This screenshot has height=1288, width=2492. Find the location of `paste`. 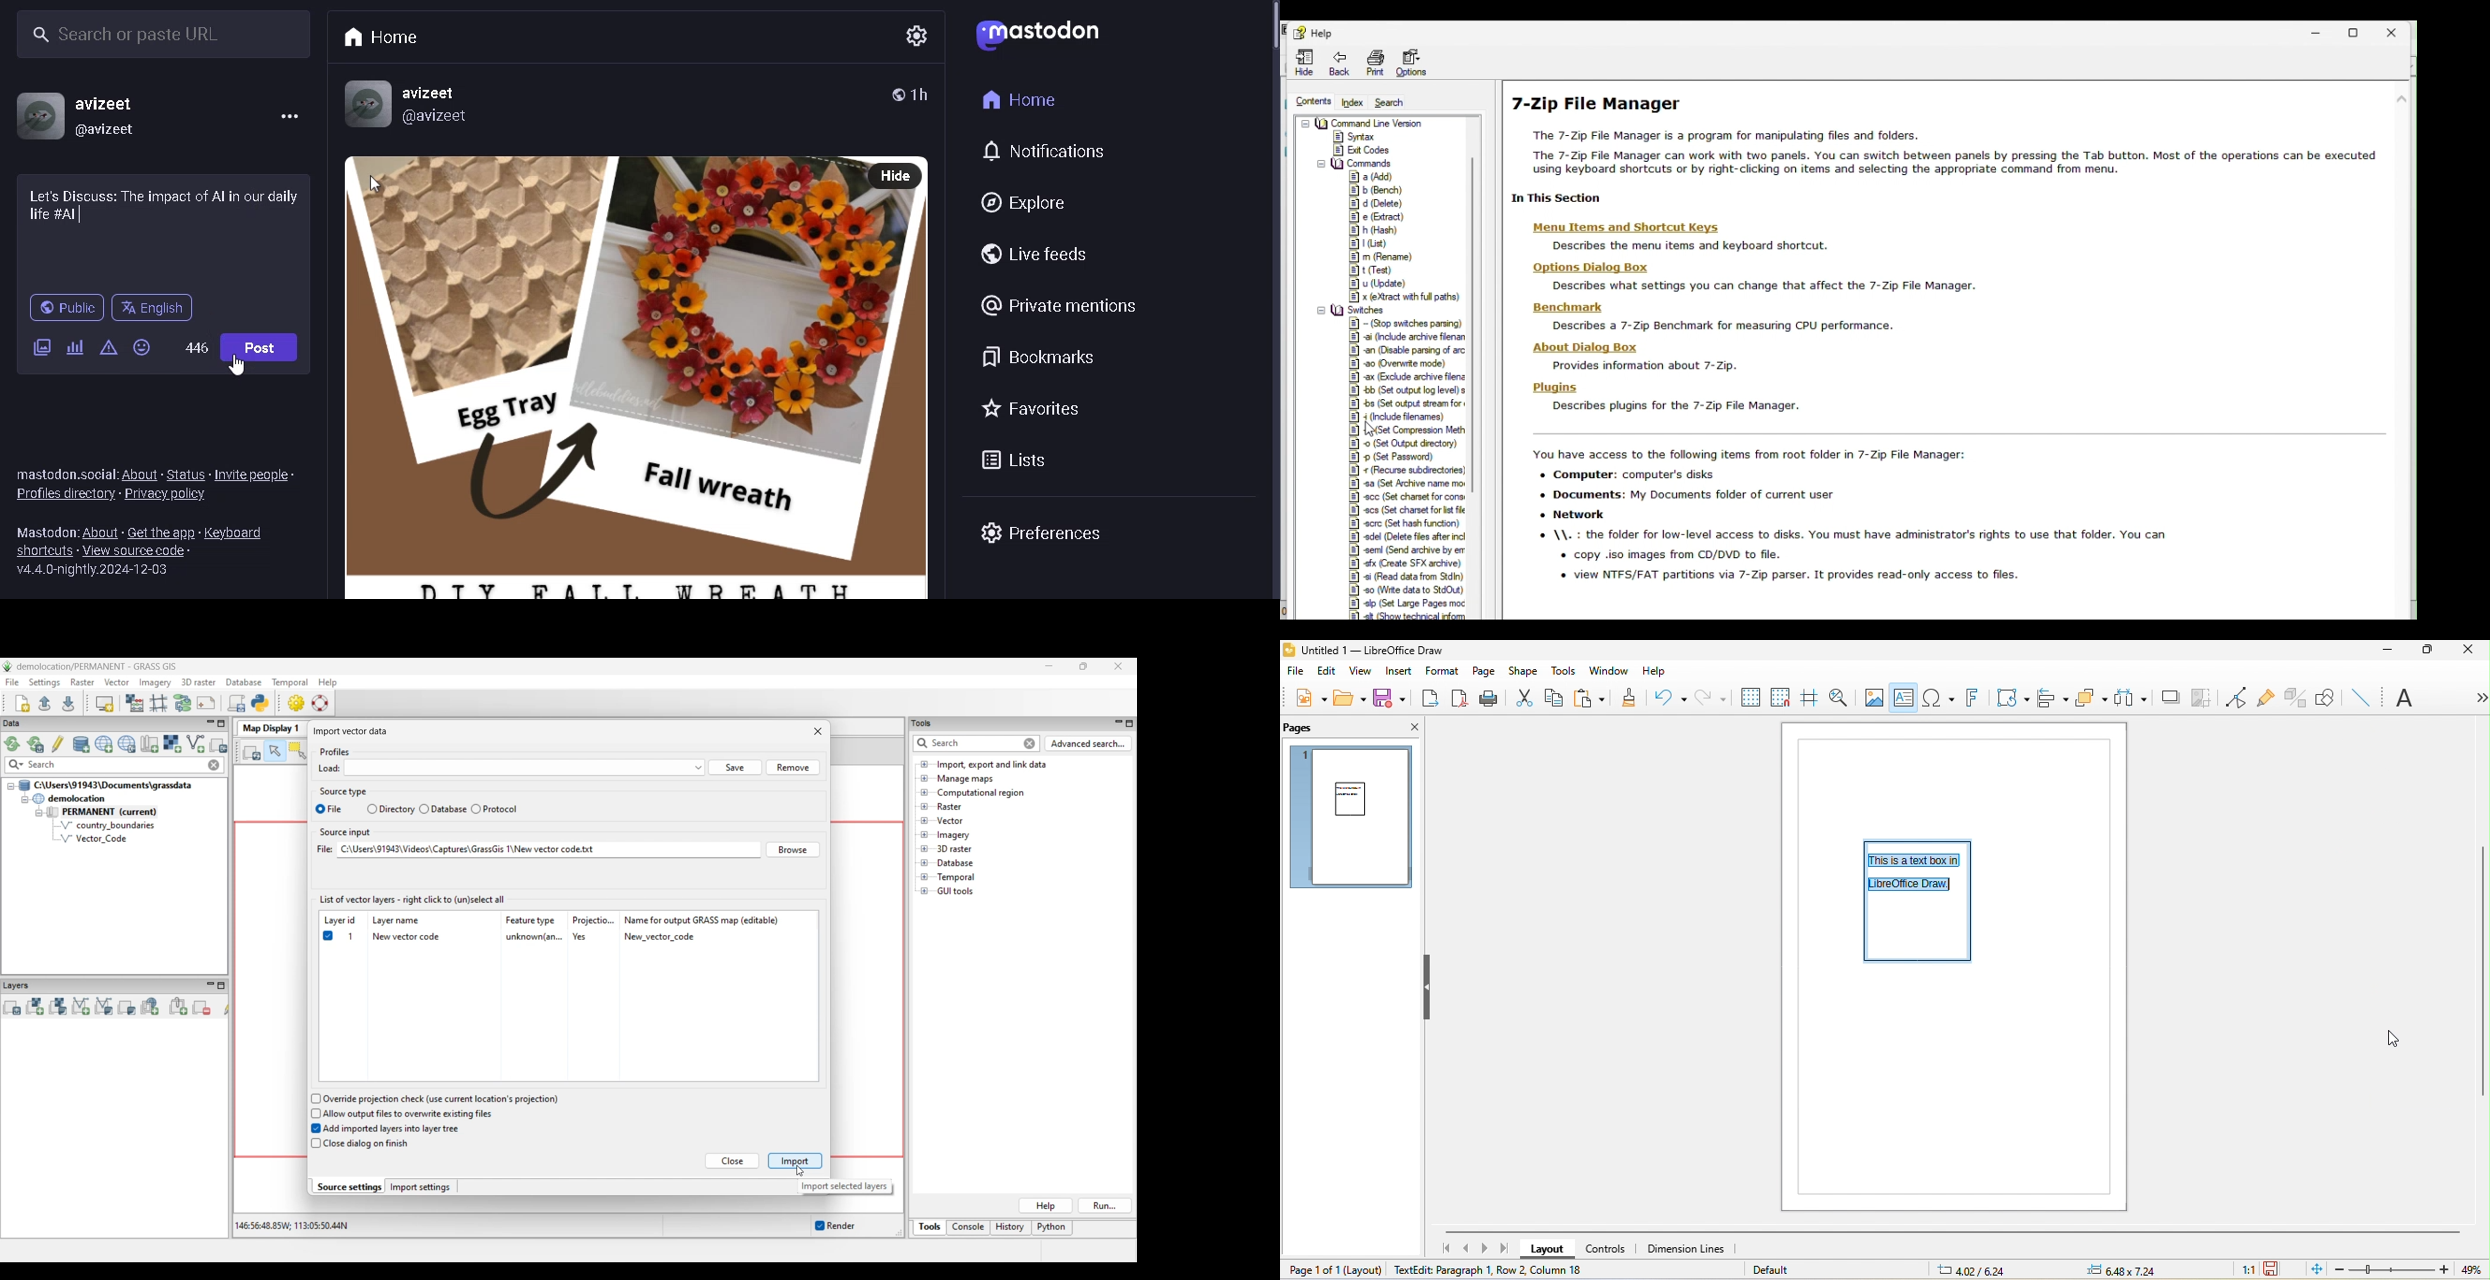

paste is located at coordinates (1593, 698).